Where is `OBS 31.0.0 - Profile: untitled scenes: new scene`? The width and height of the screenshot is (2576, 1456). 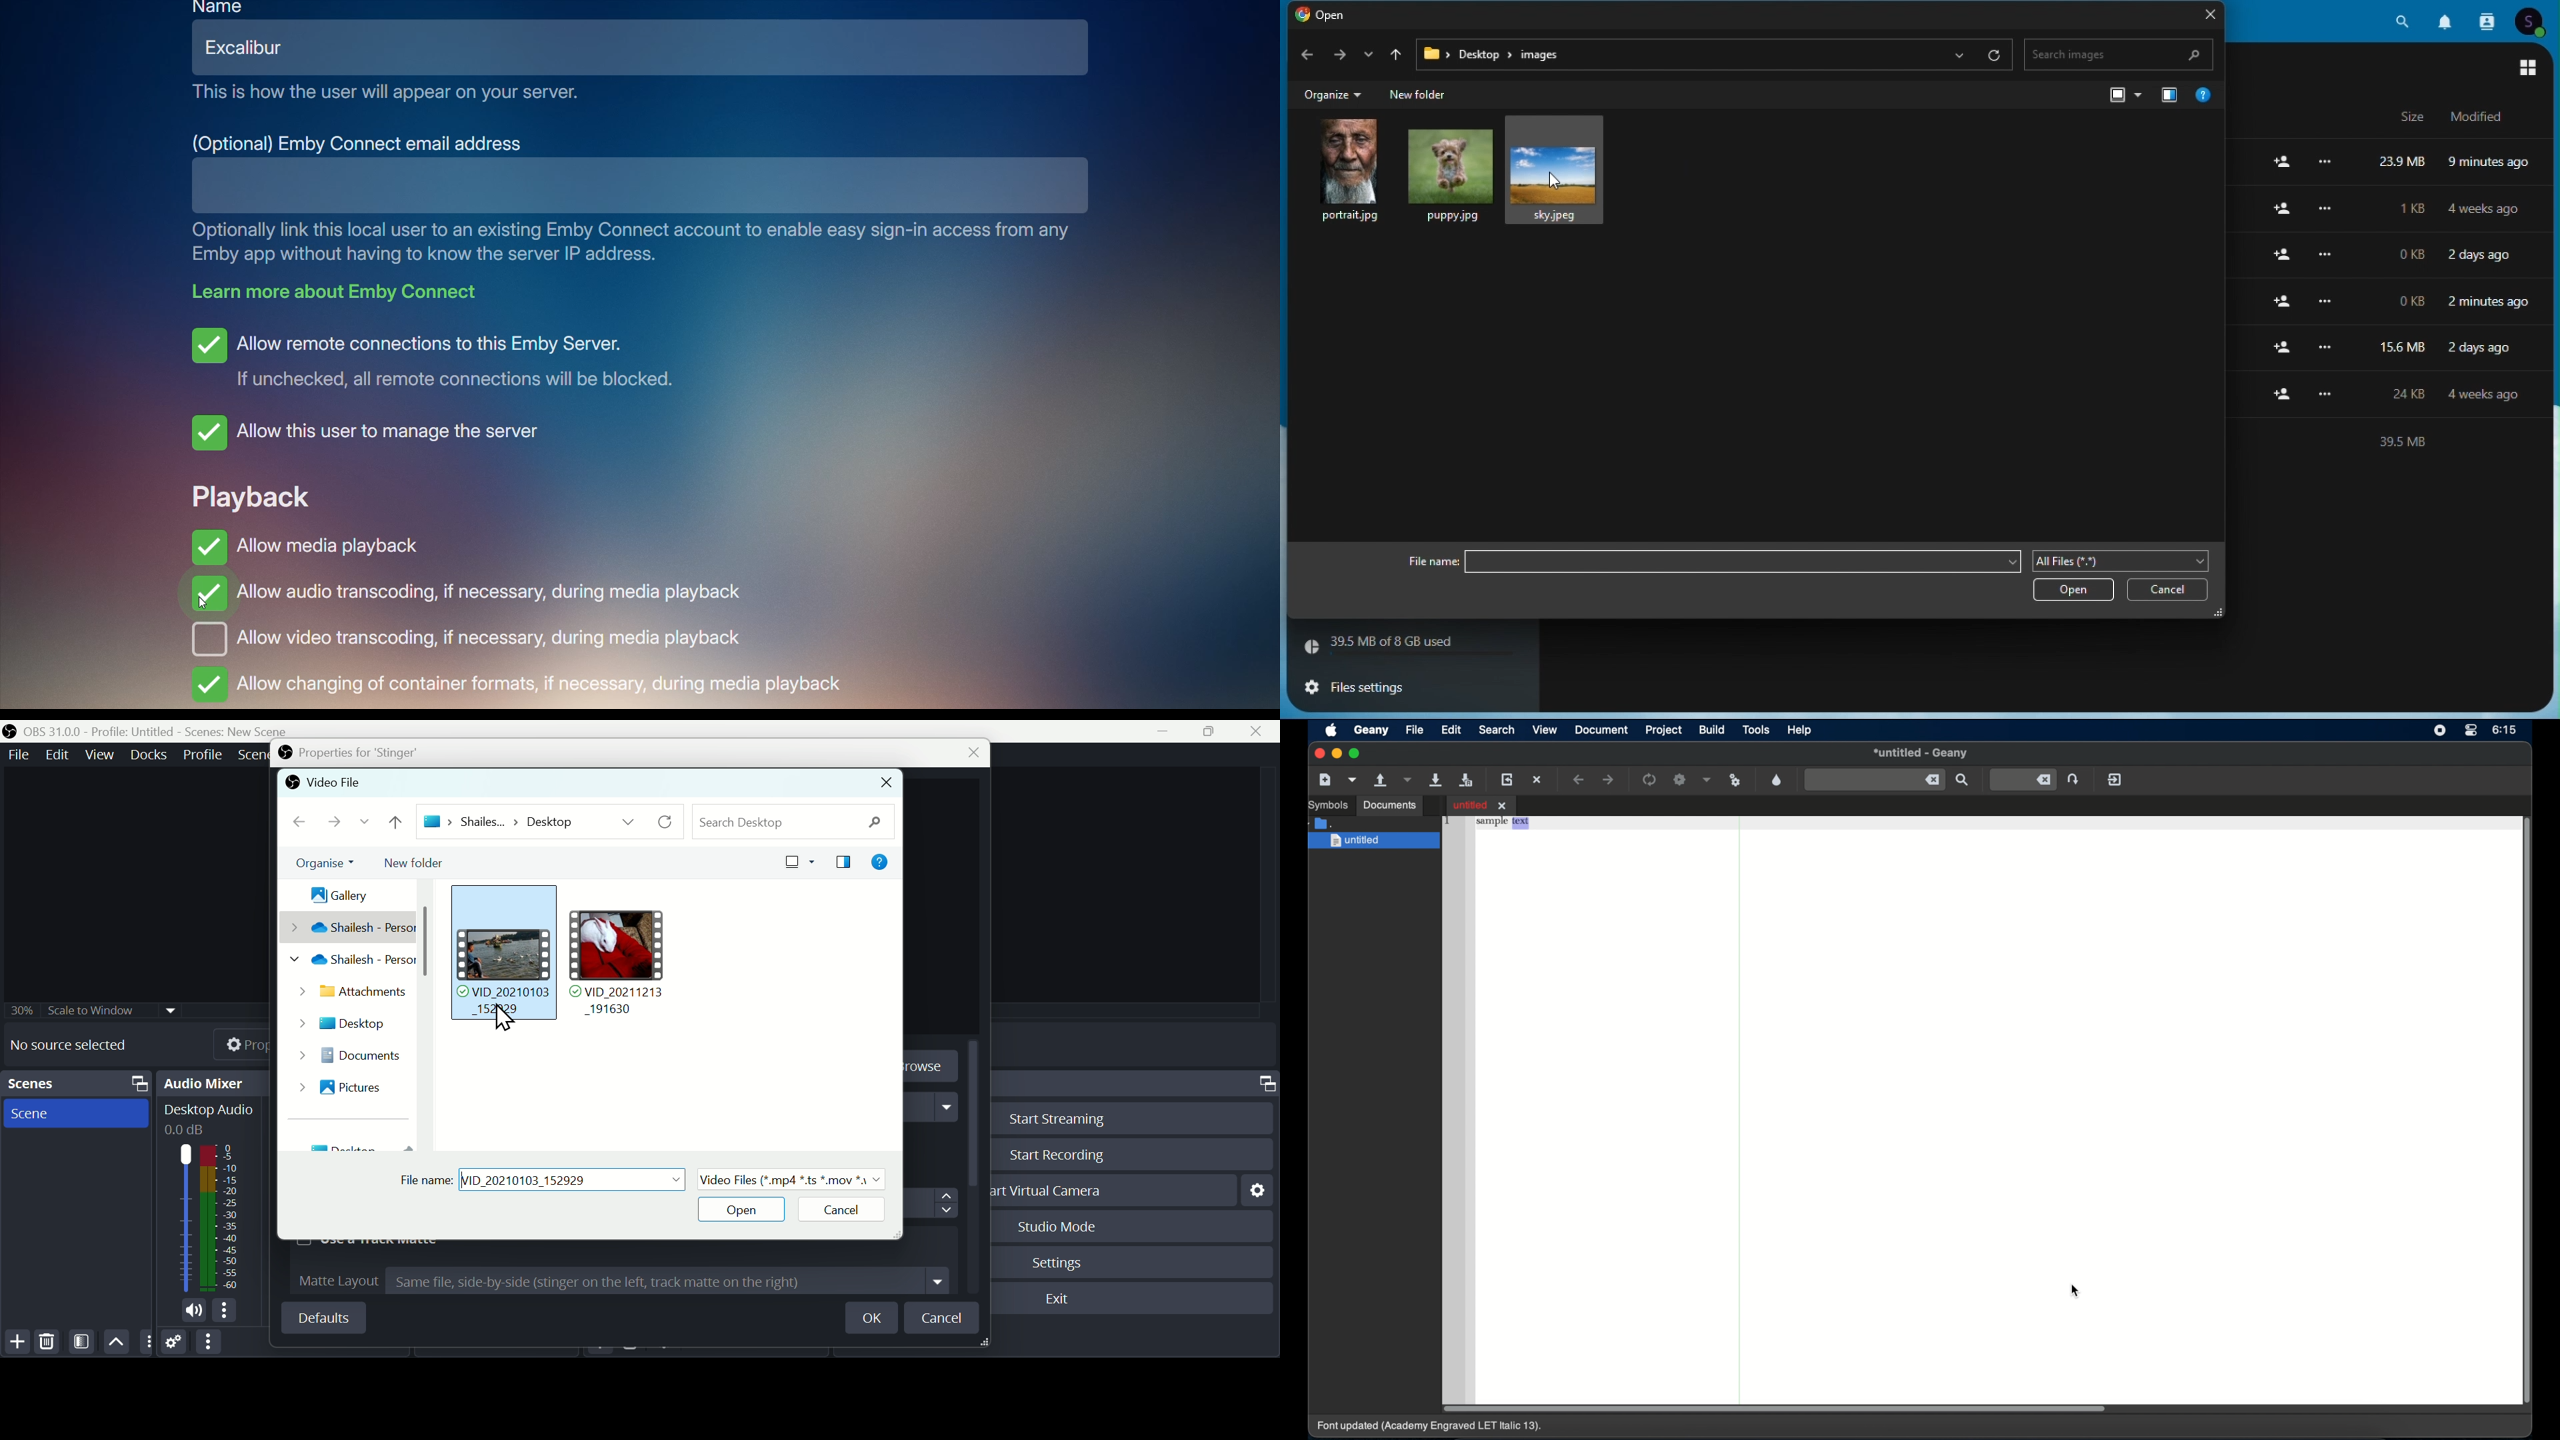
OBS 31.0.0 - Profile: untitled scenes: new scene is located at coordinates (151, 731).